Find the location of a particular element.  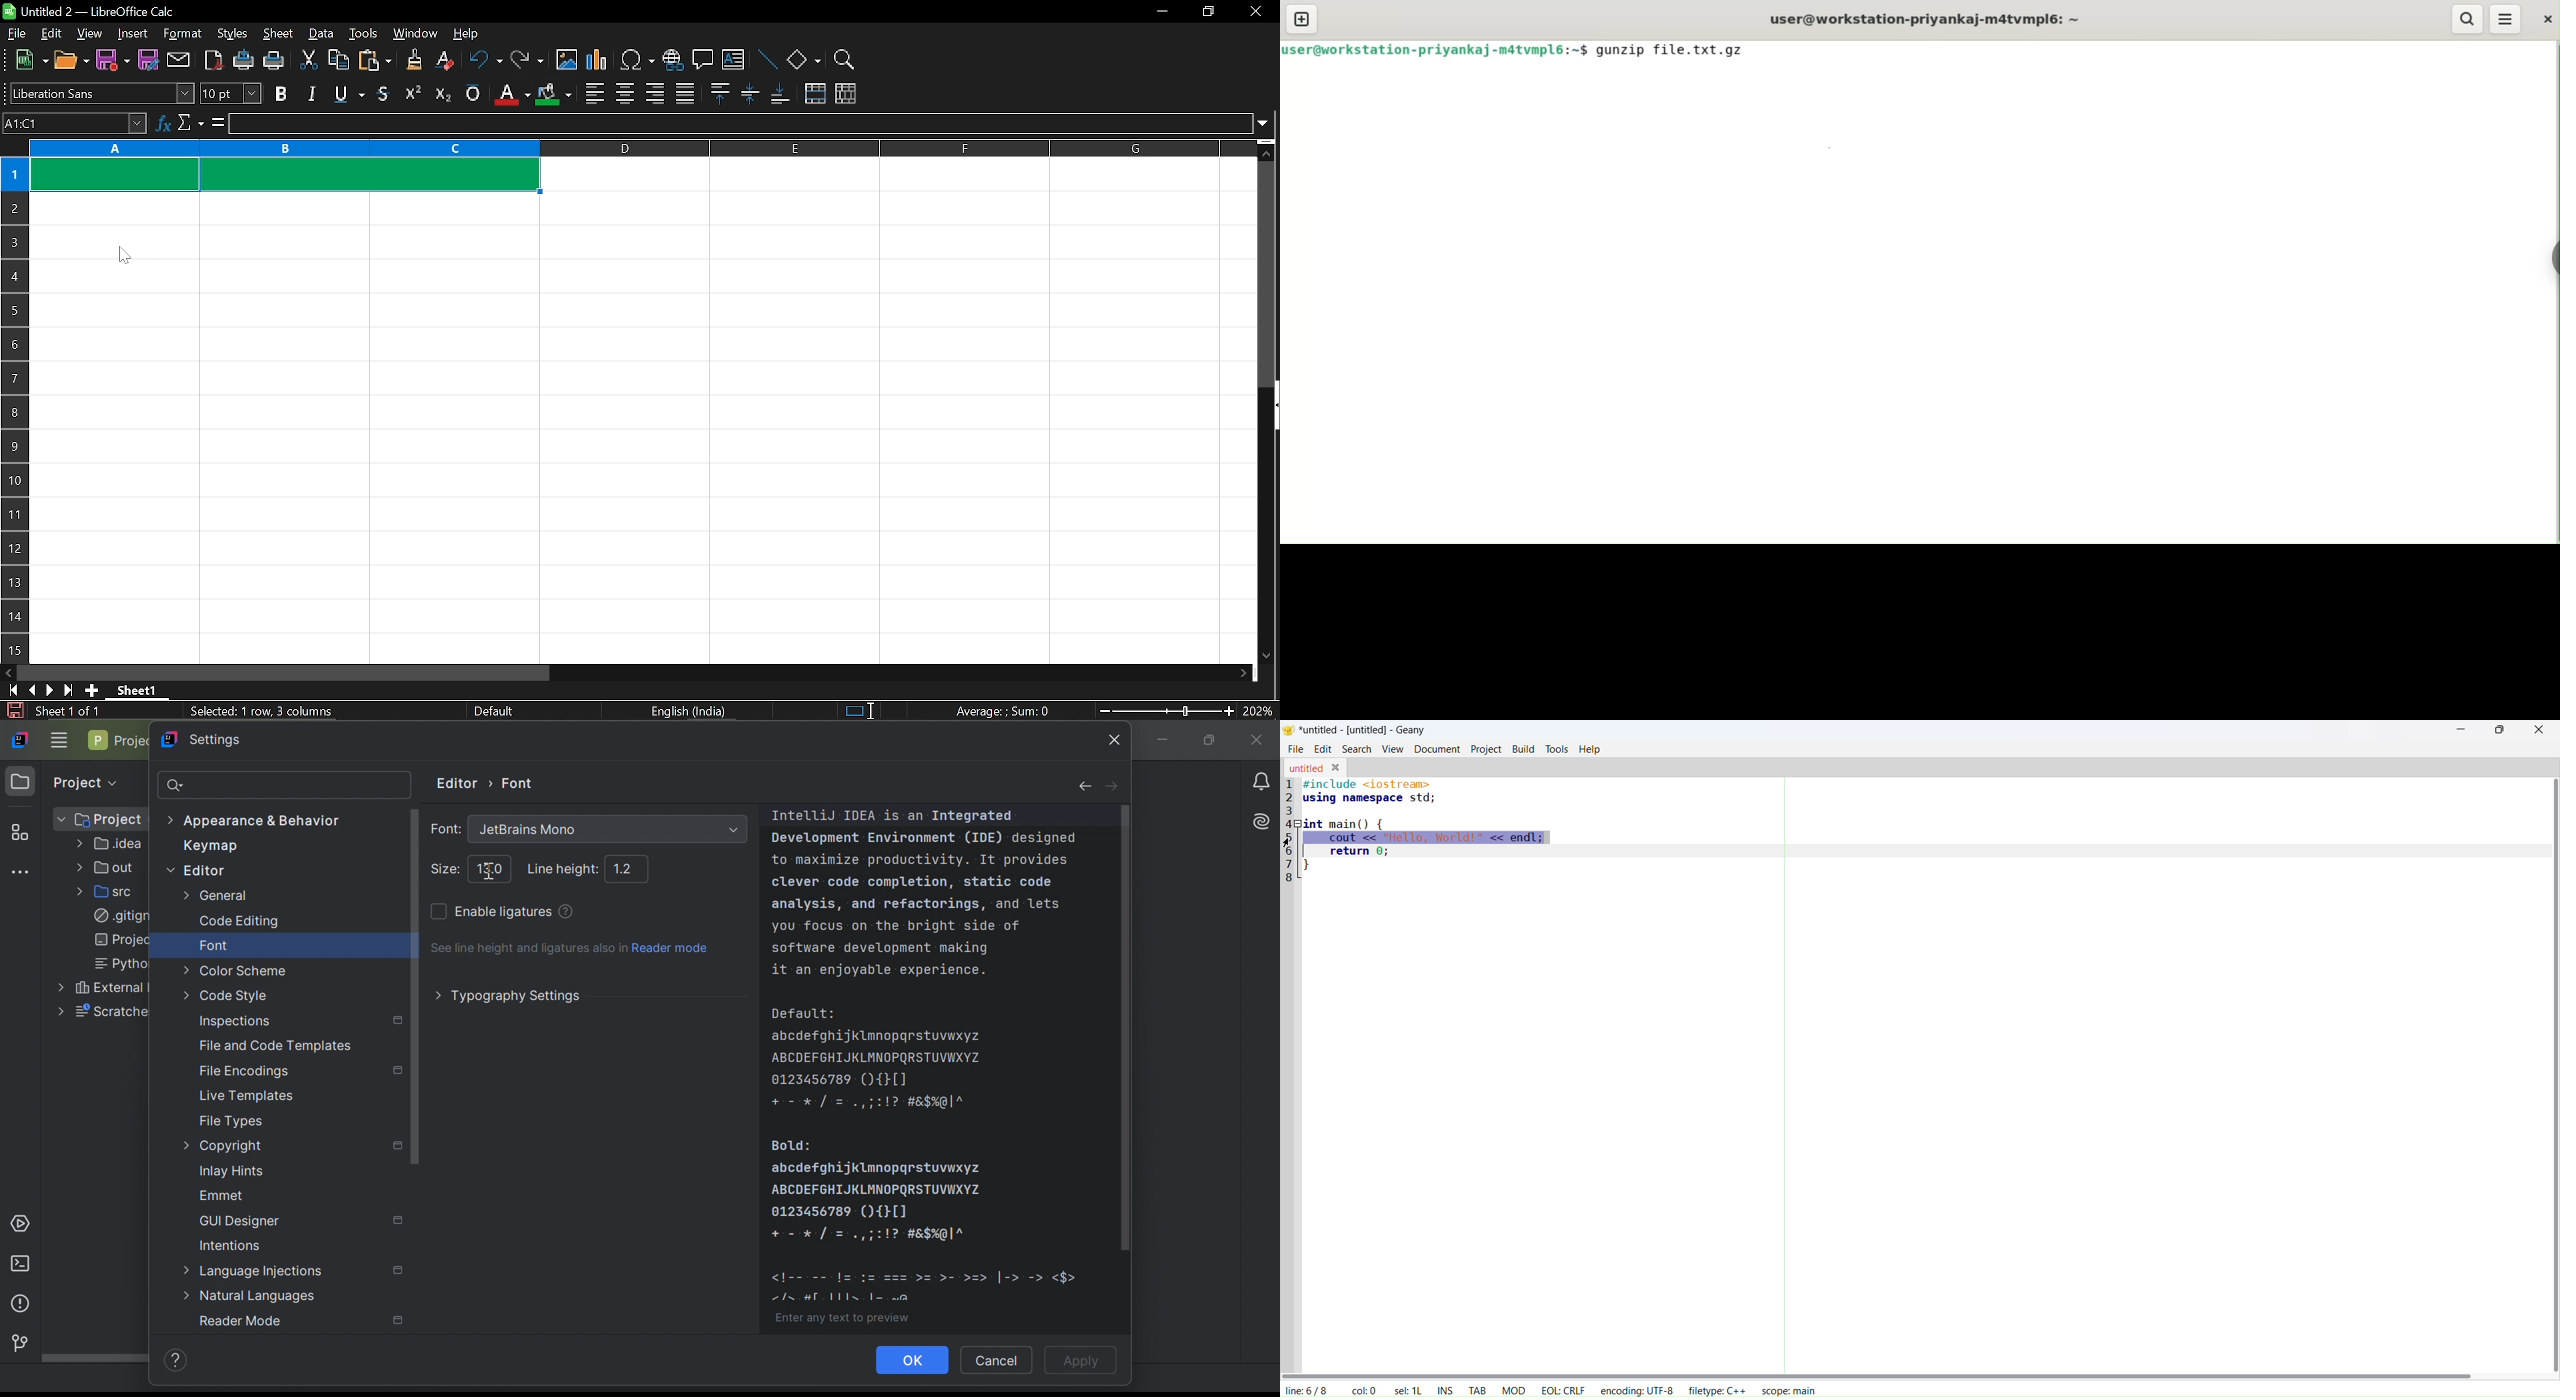

Font: is located at coordinates (445, 828).